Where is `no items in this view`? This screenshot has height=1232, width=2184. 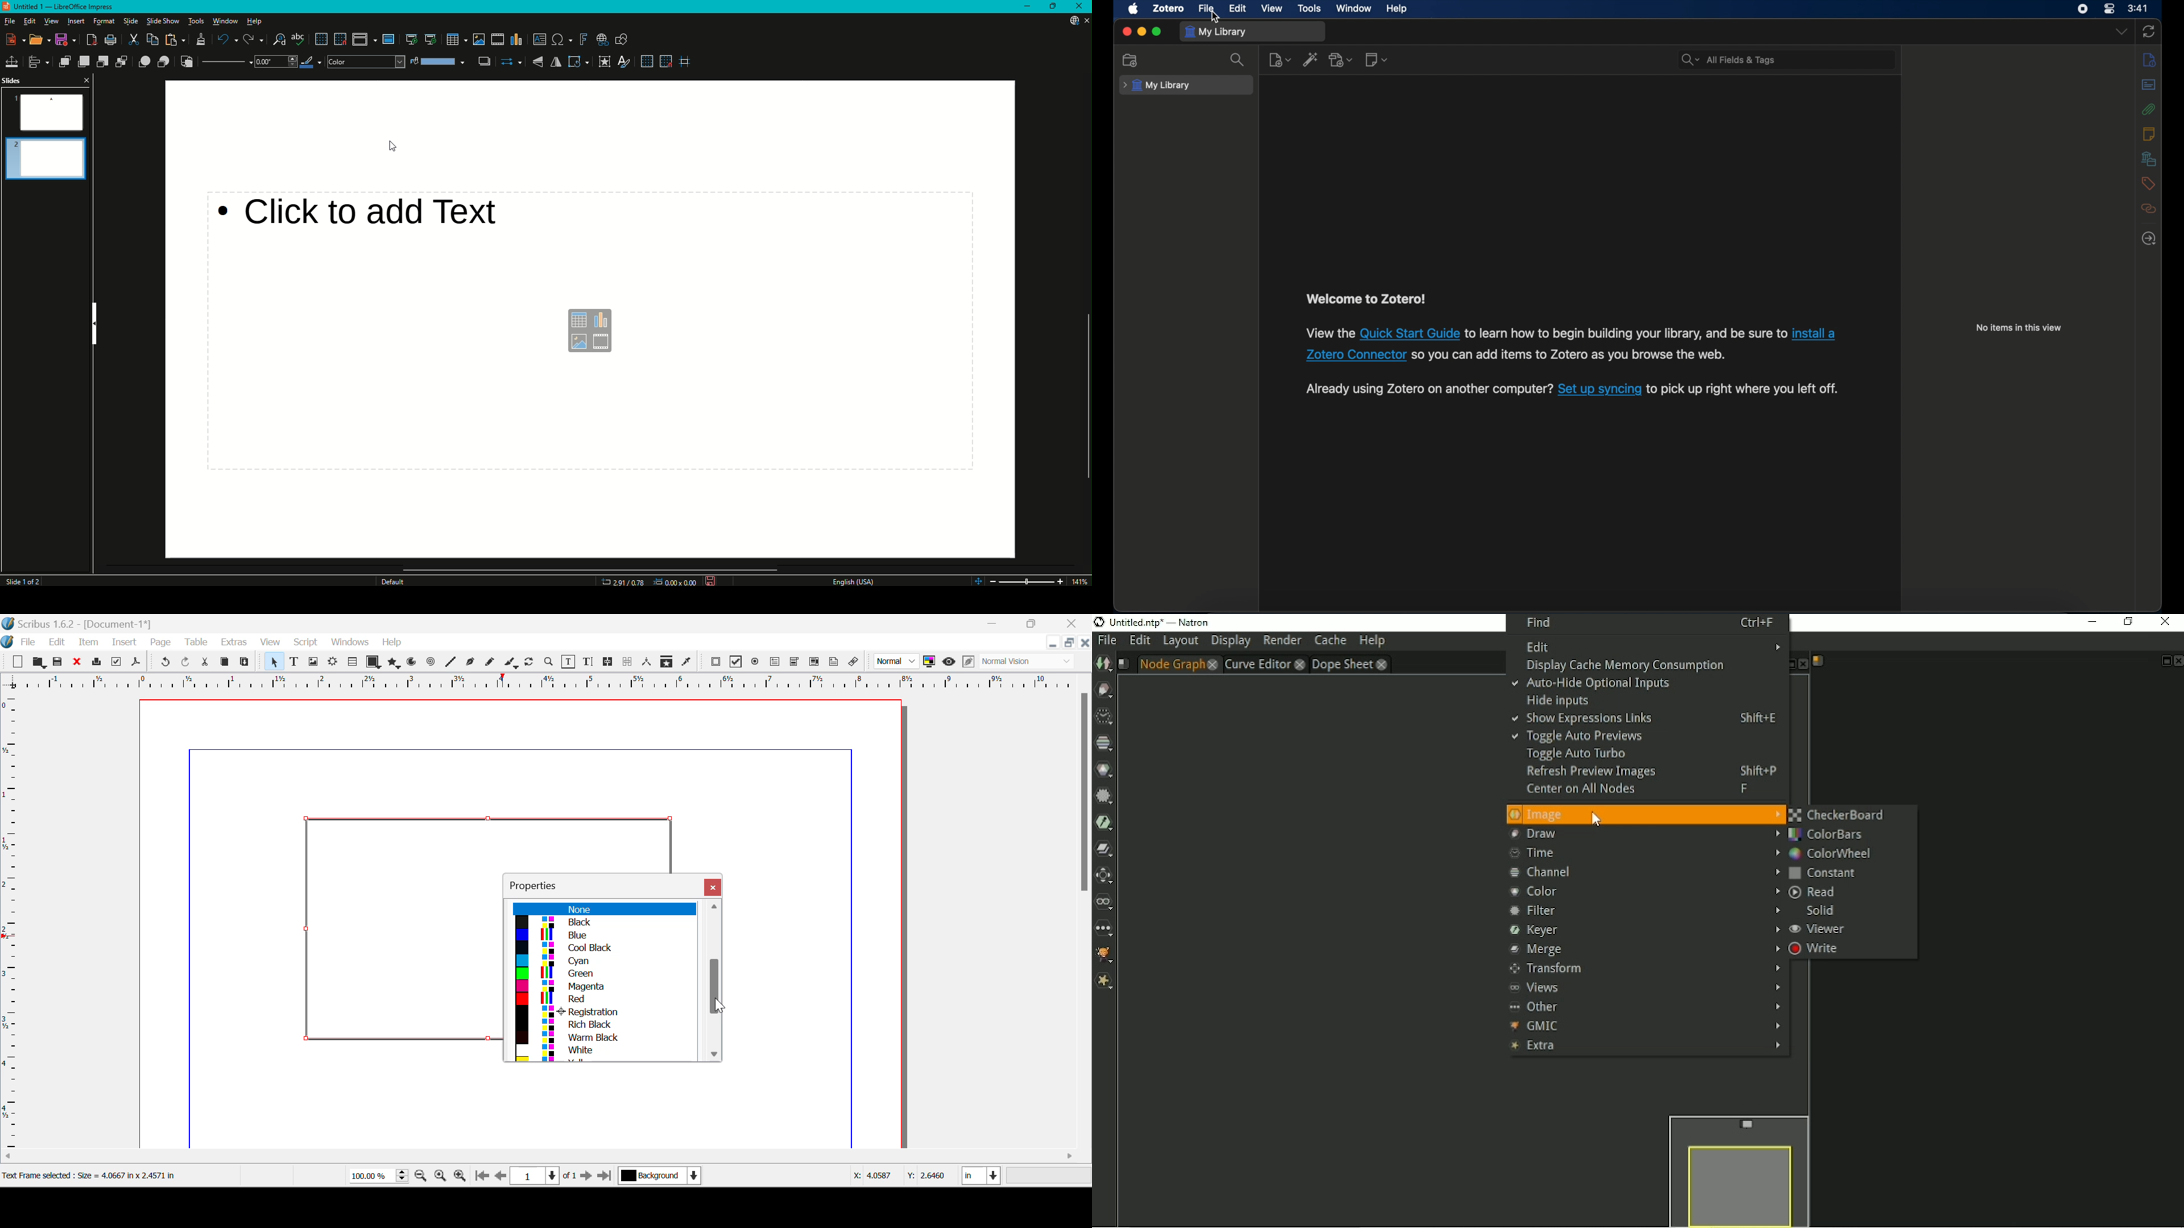 no items in this view is located at coordinates (2022, 327).